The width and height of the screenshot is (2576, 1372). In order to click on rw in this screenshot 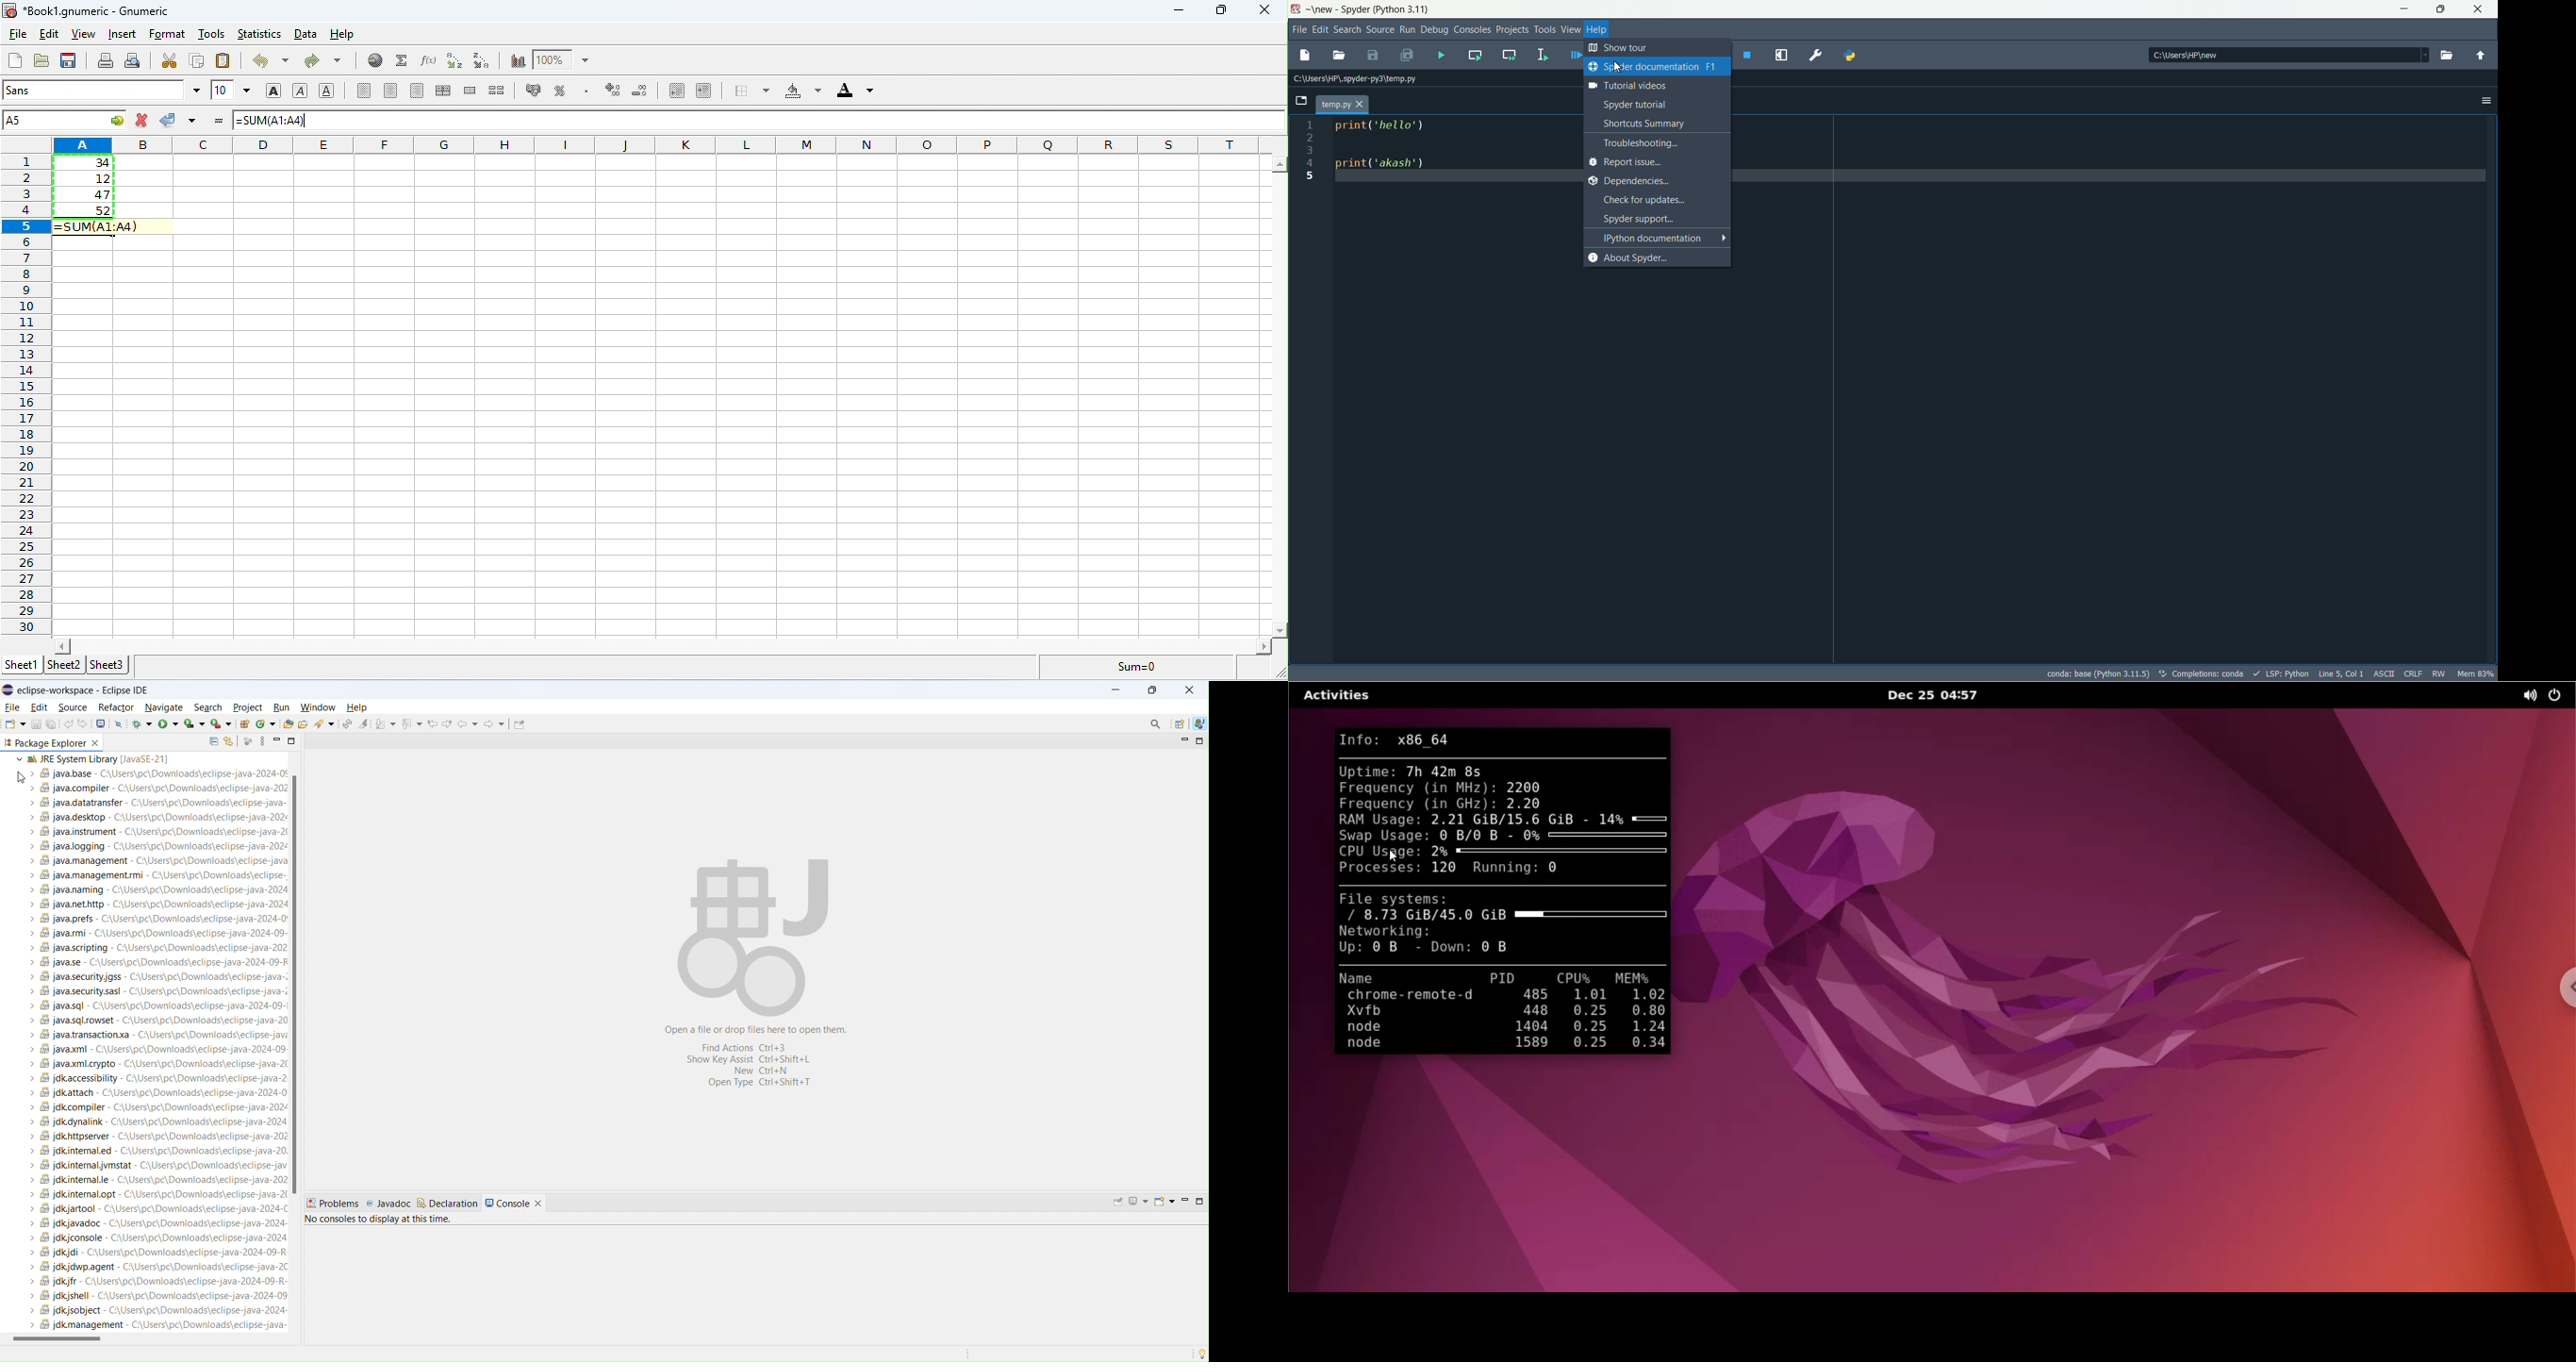, I will do `click(2440, 673)`.